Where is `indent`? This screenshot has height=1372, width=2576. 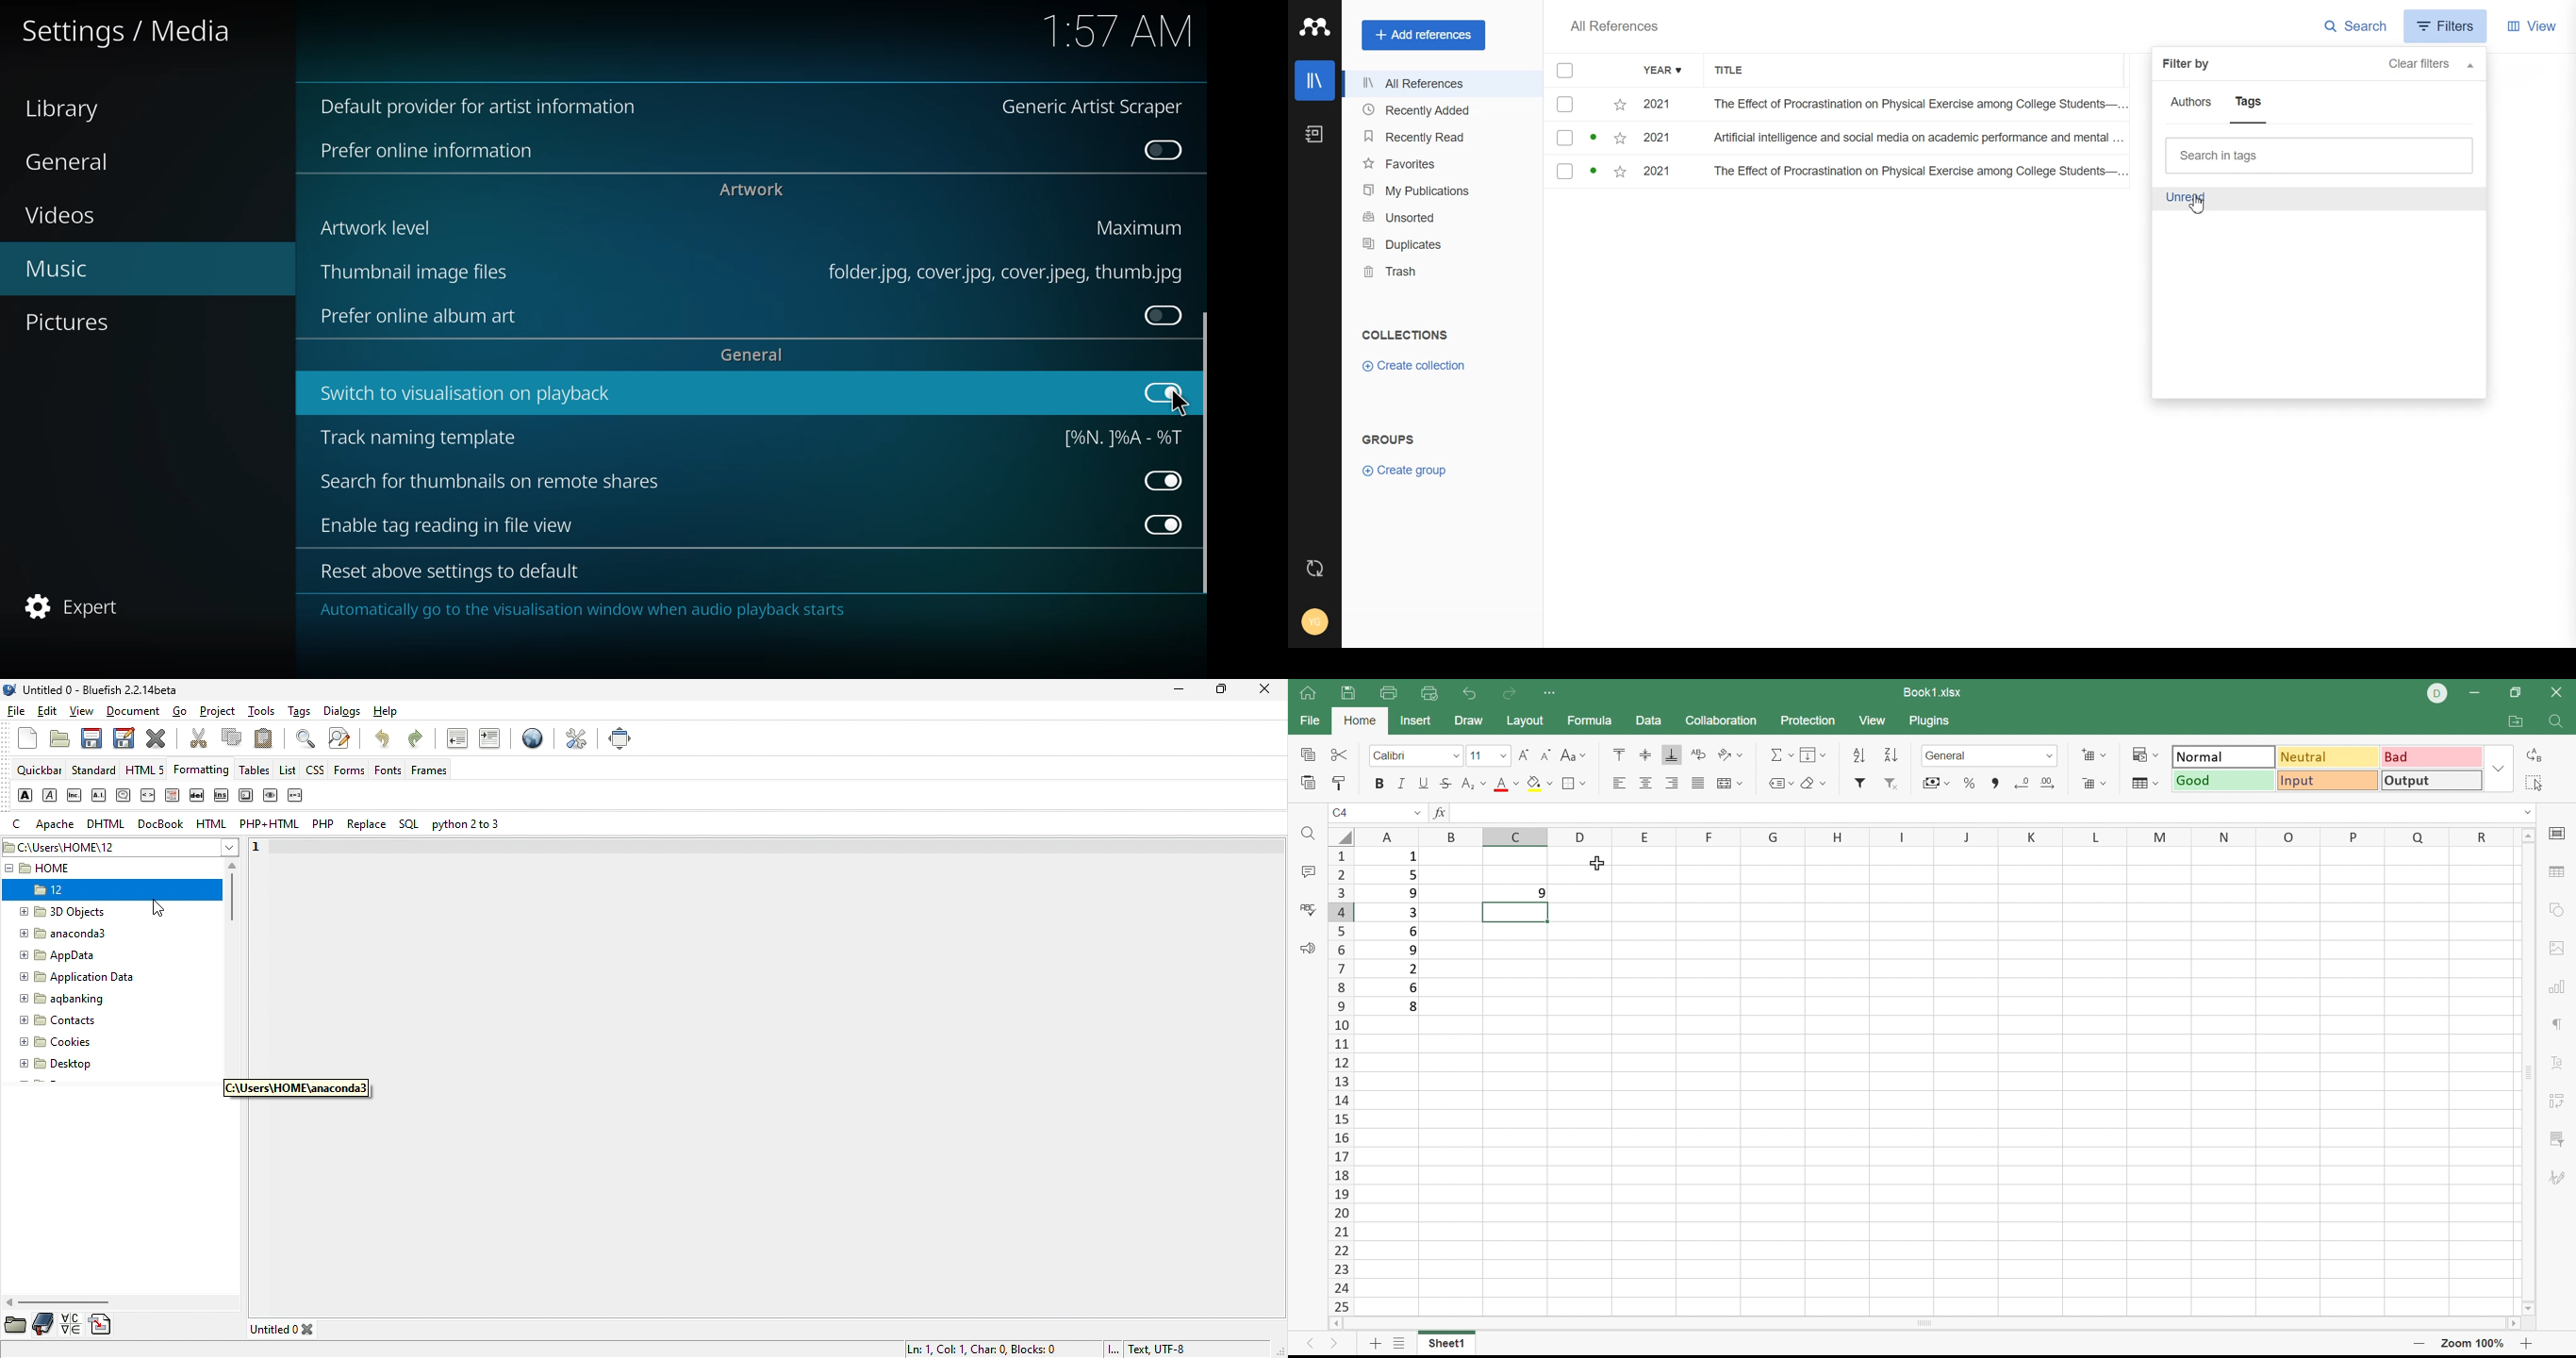
indent is located at coordinates (489, 739).